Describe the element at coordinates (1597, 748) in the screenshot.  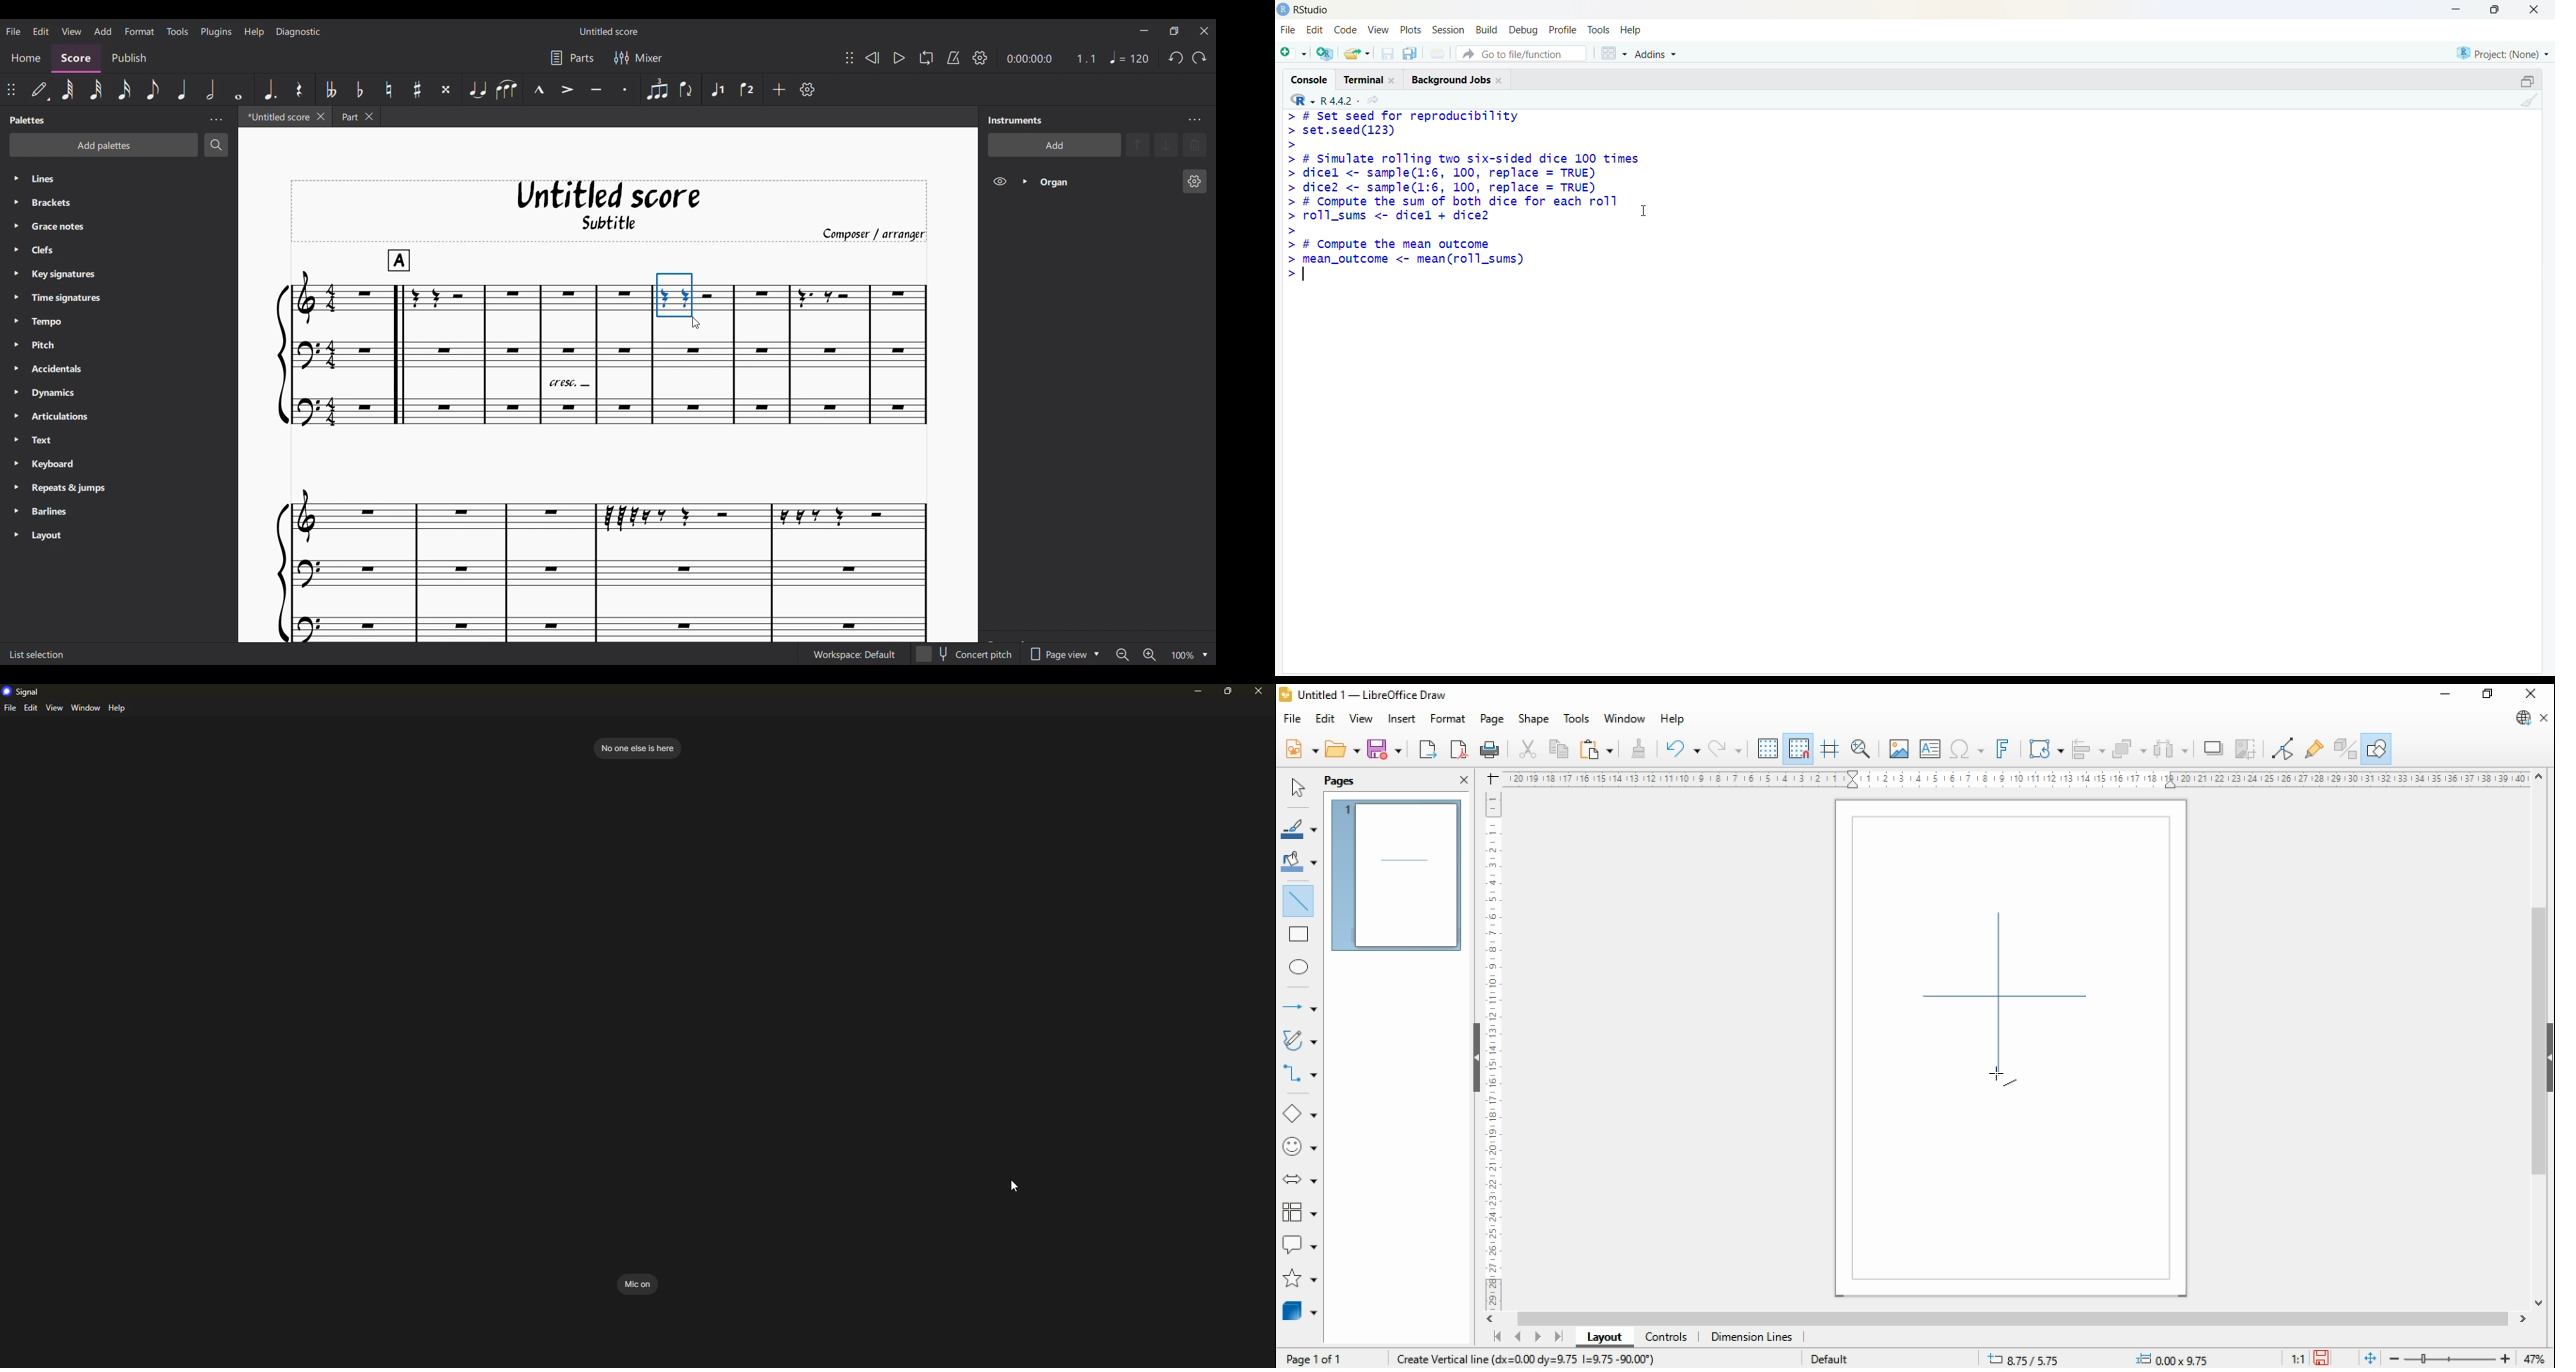
I see `paste` at that location.